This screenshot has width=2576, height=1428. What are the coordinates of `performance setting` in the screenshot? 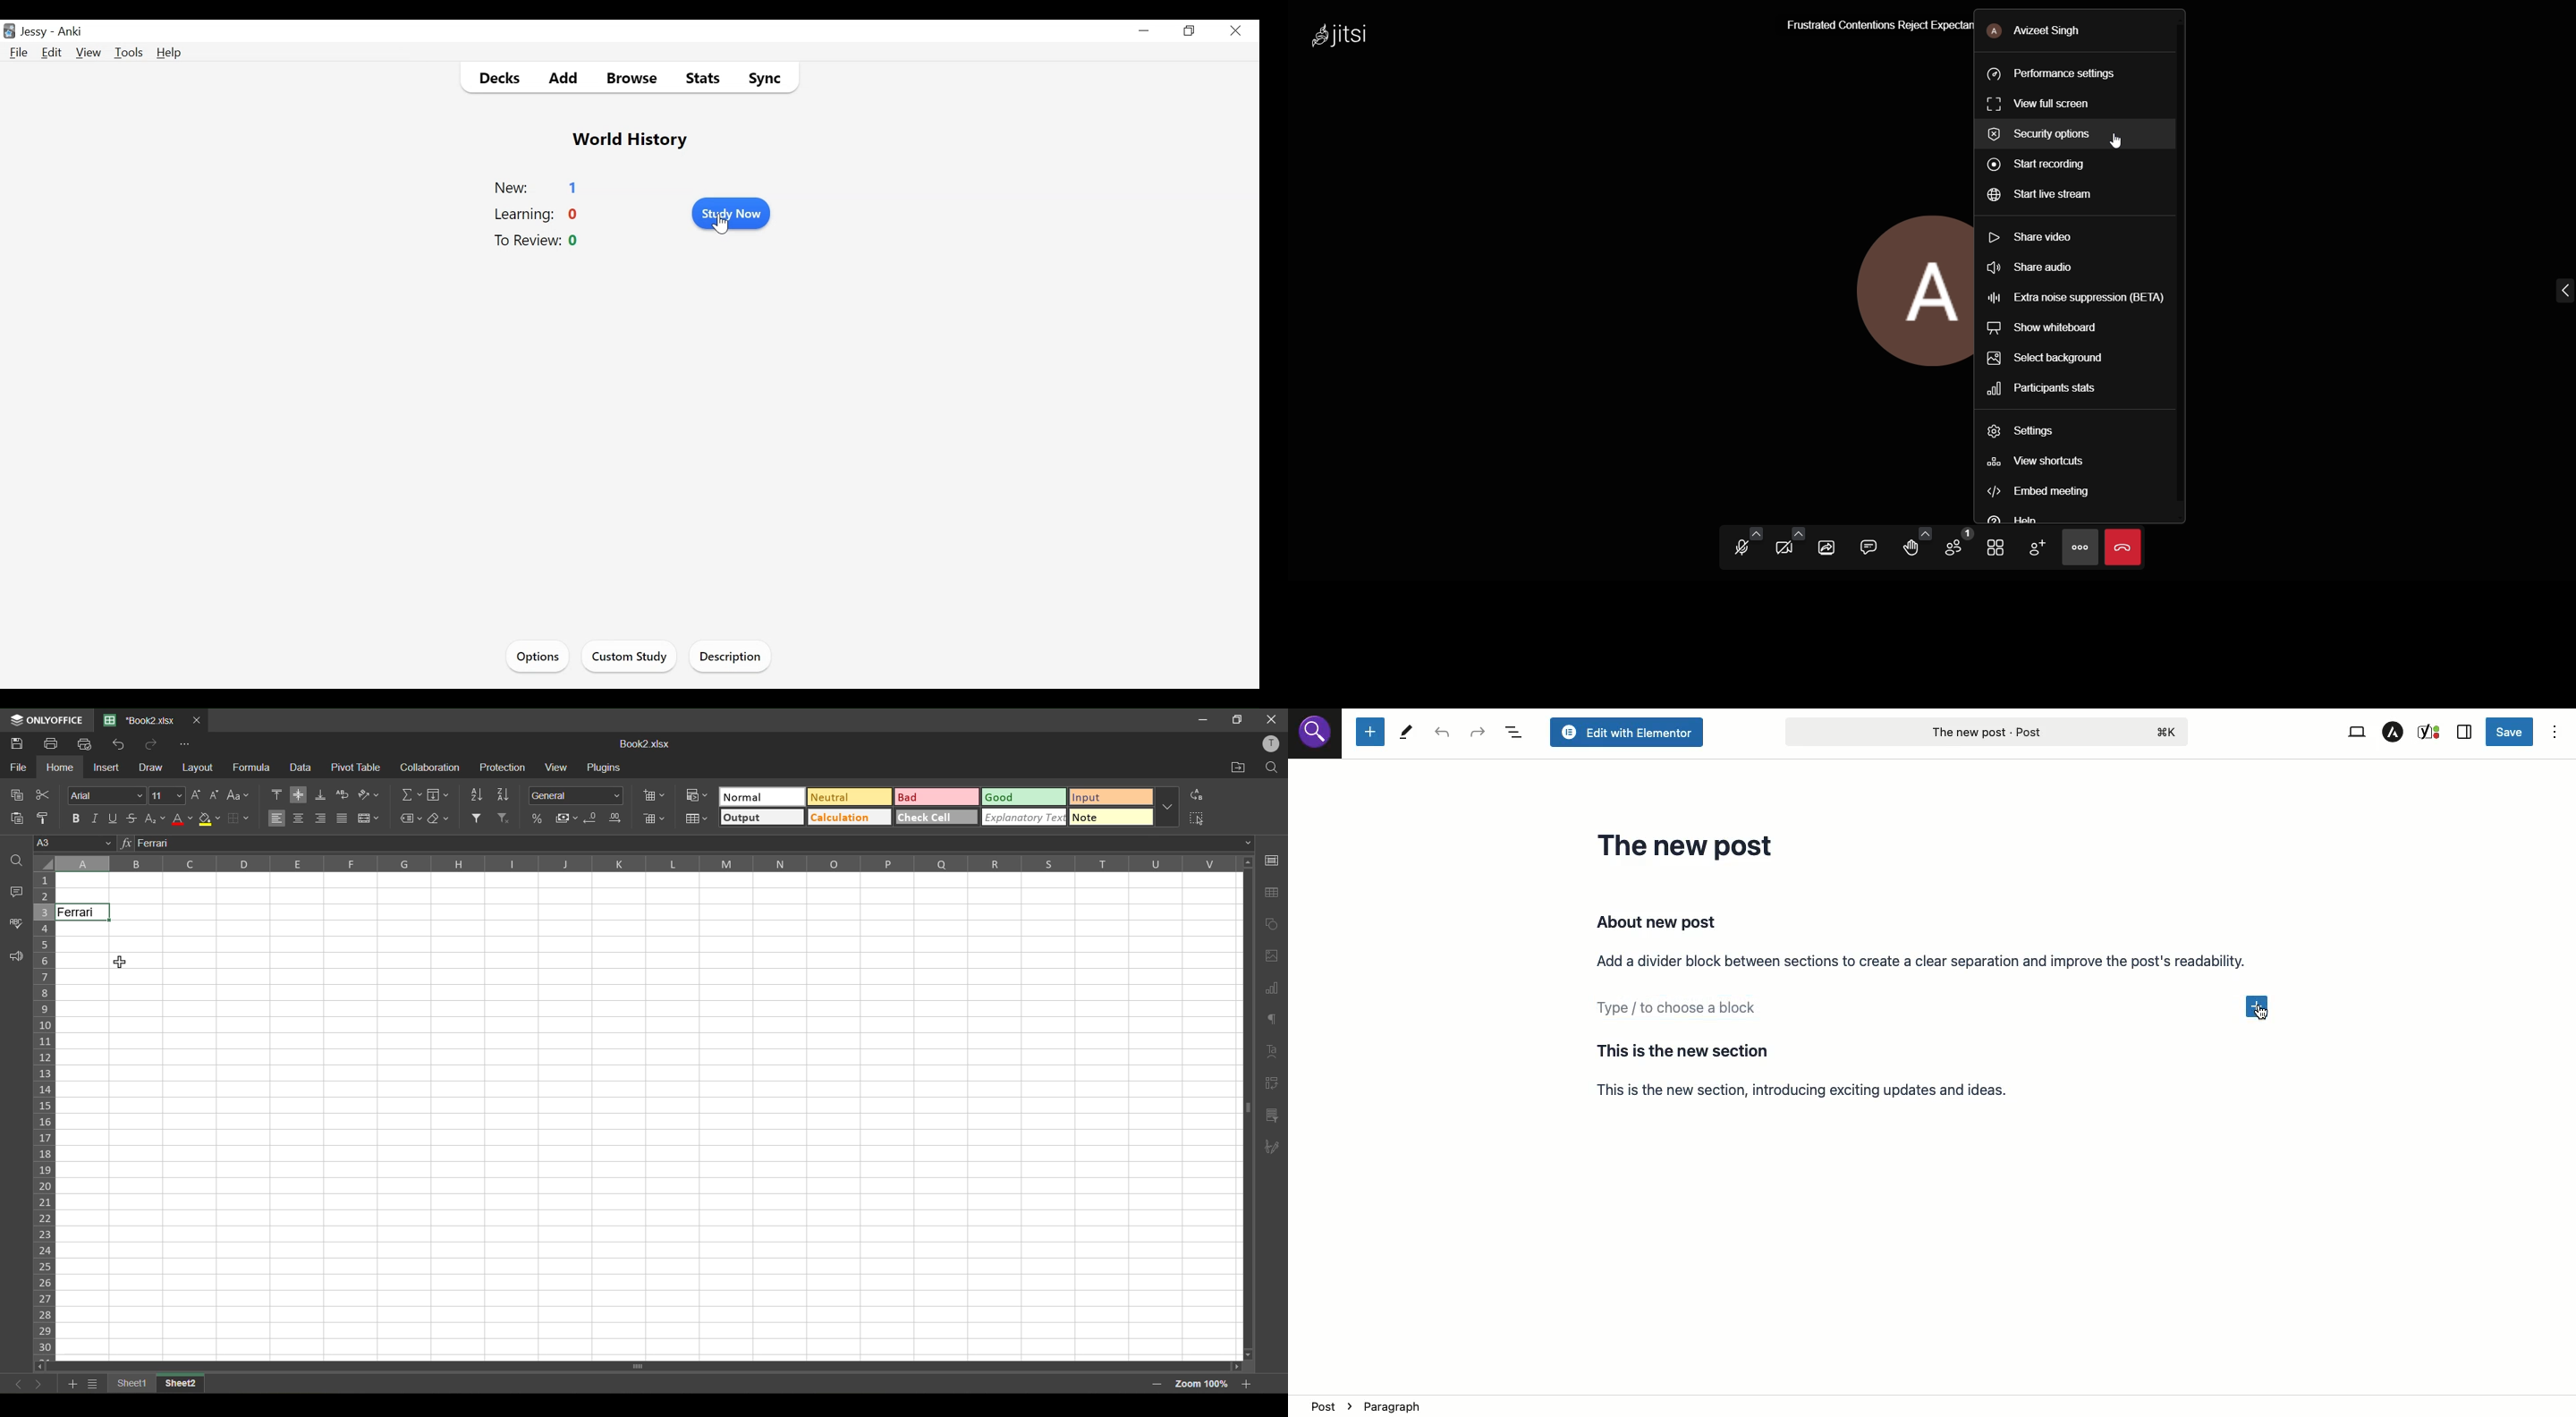 It's located at (2064, 73).